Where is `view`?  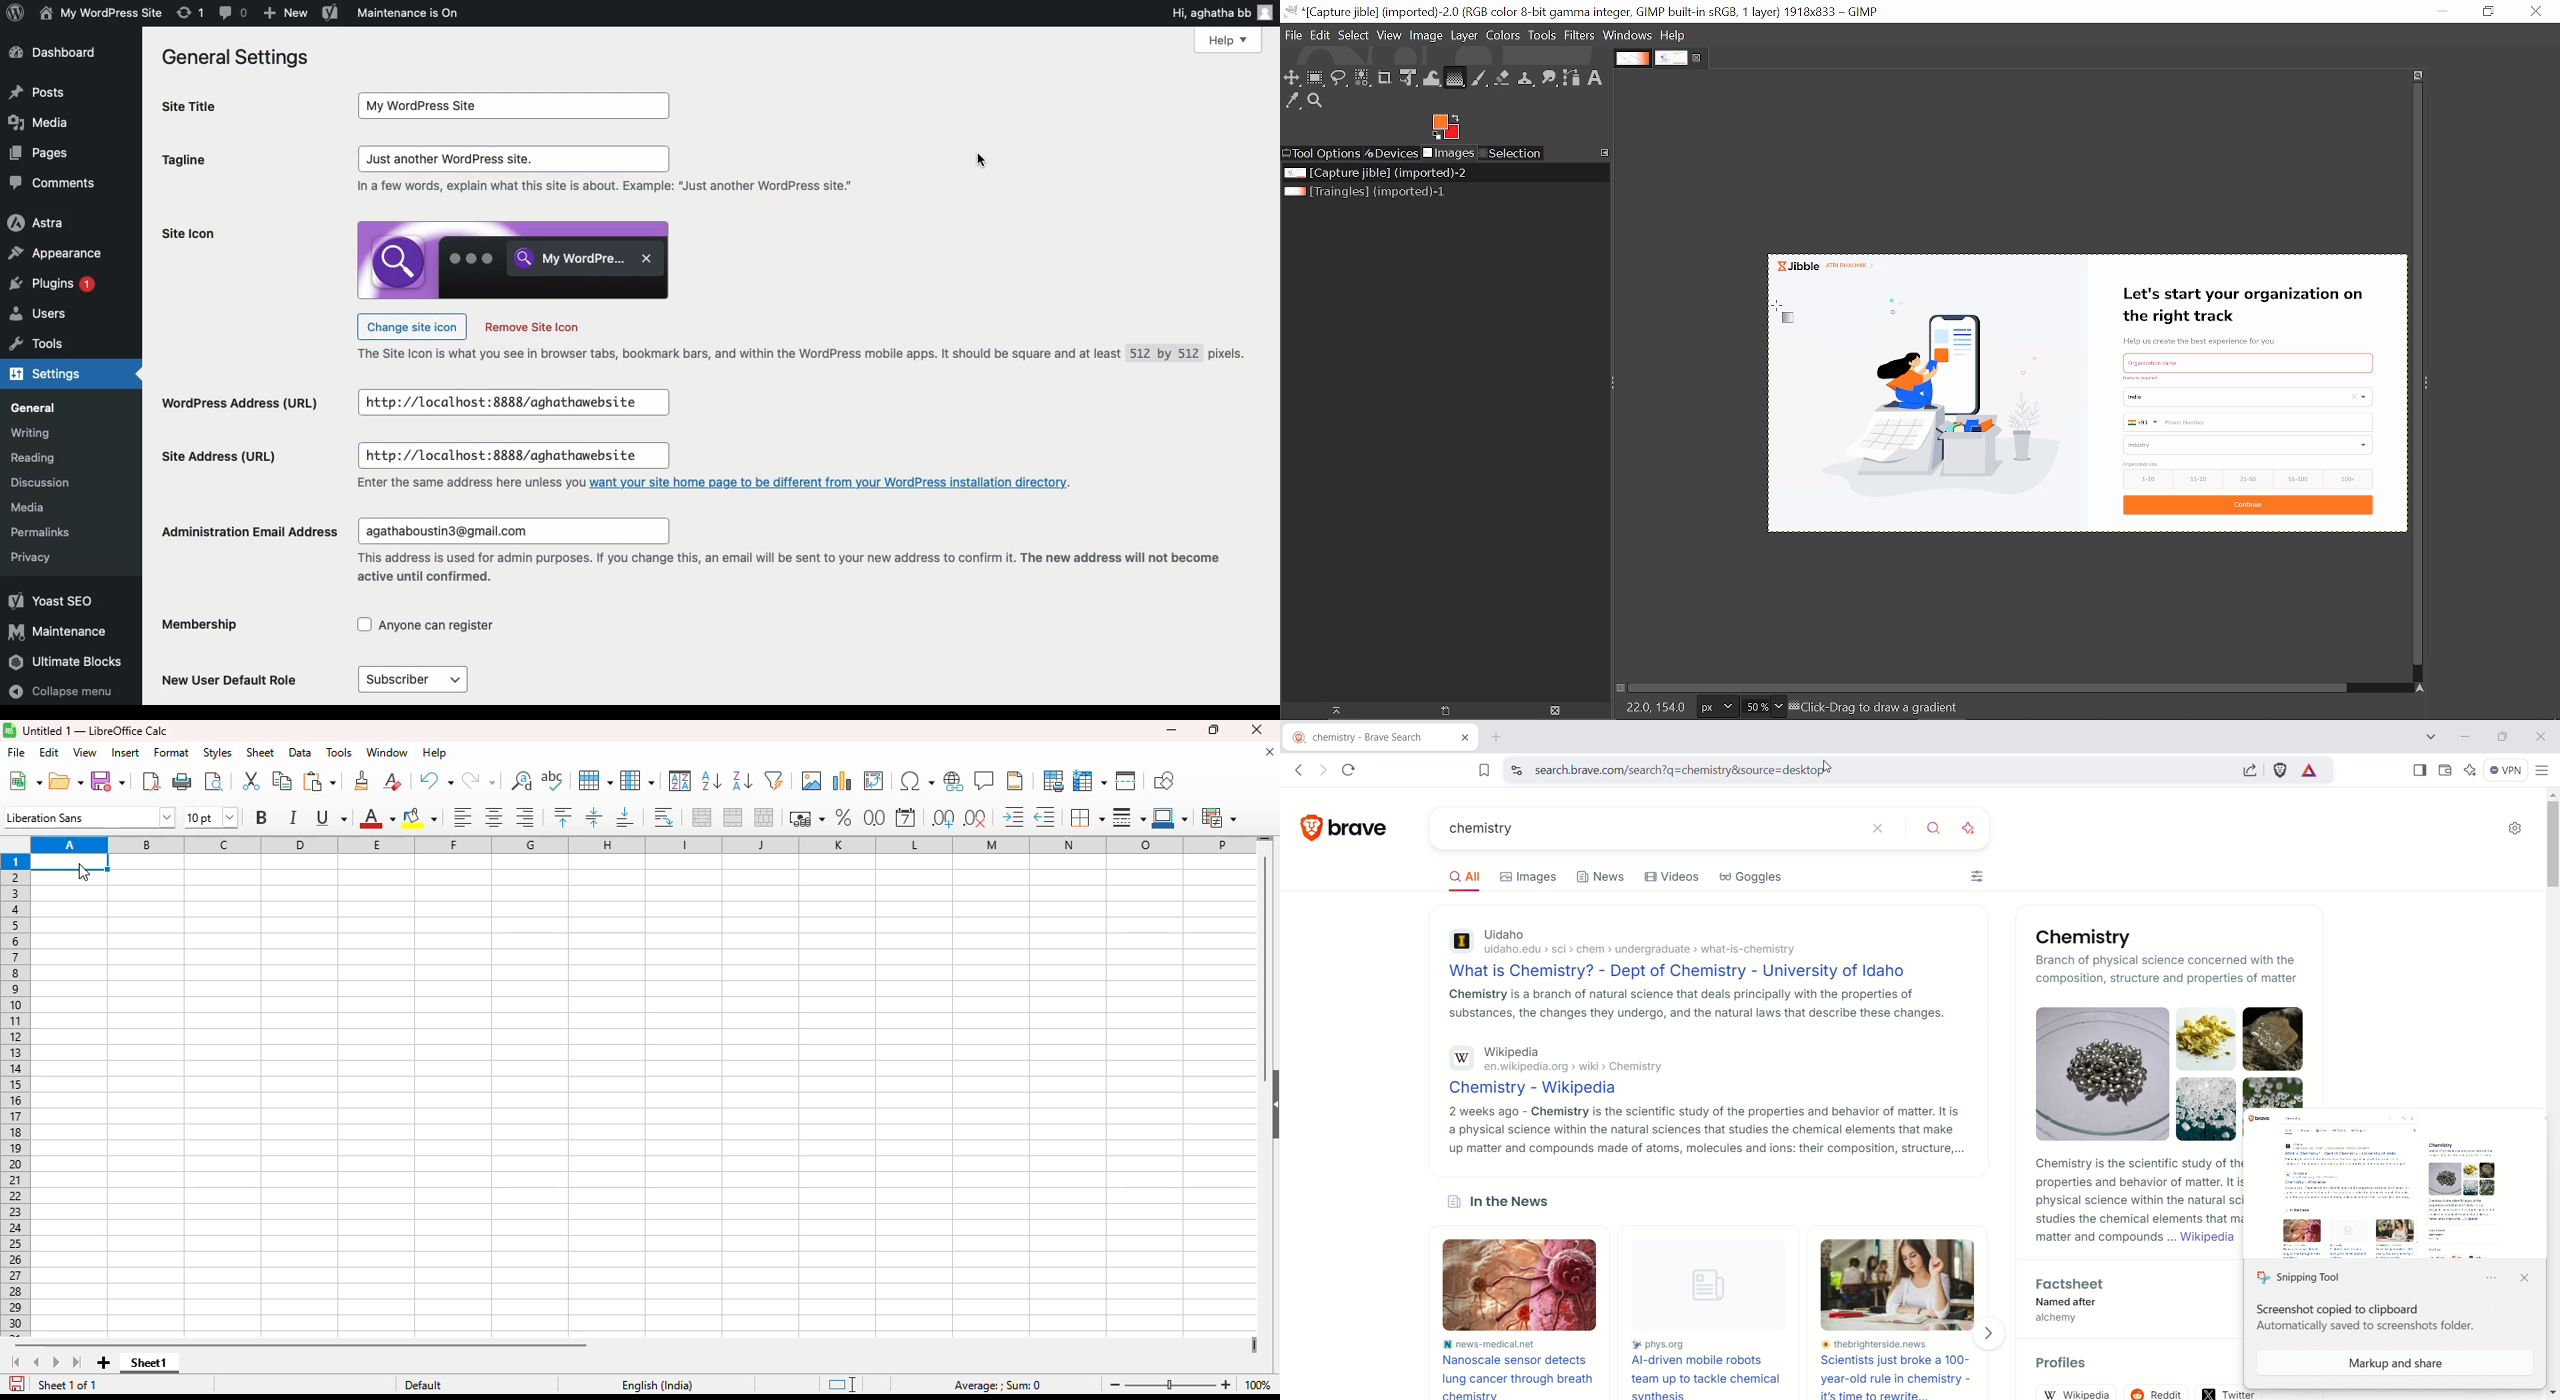
view is located at coordinates (85, 753).